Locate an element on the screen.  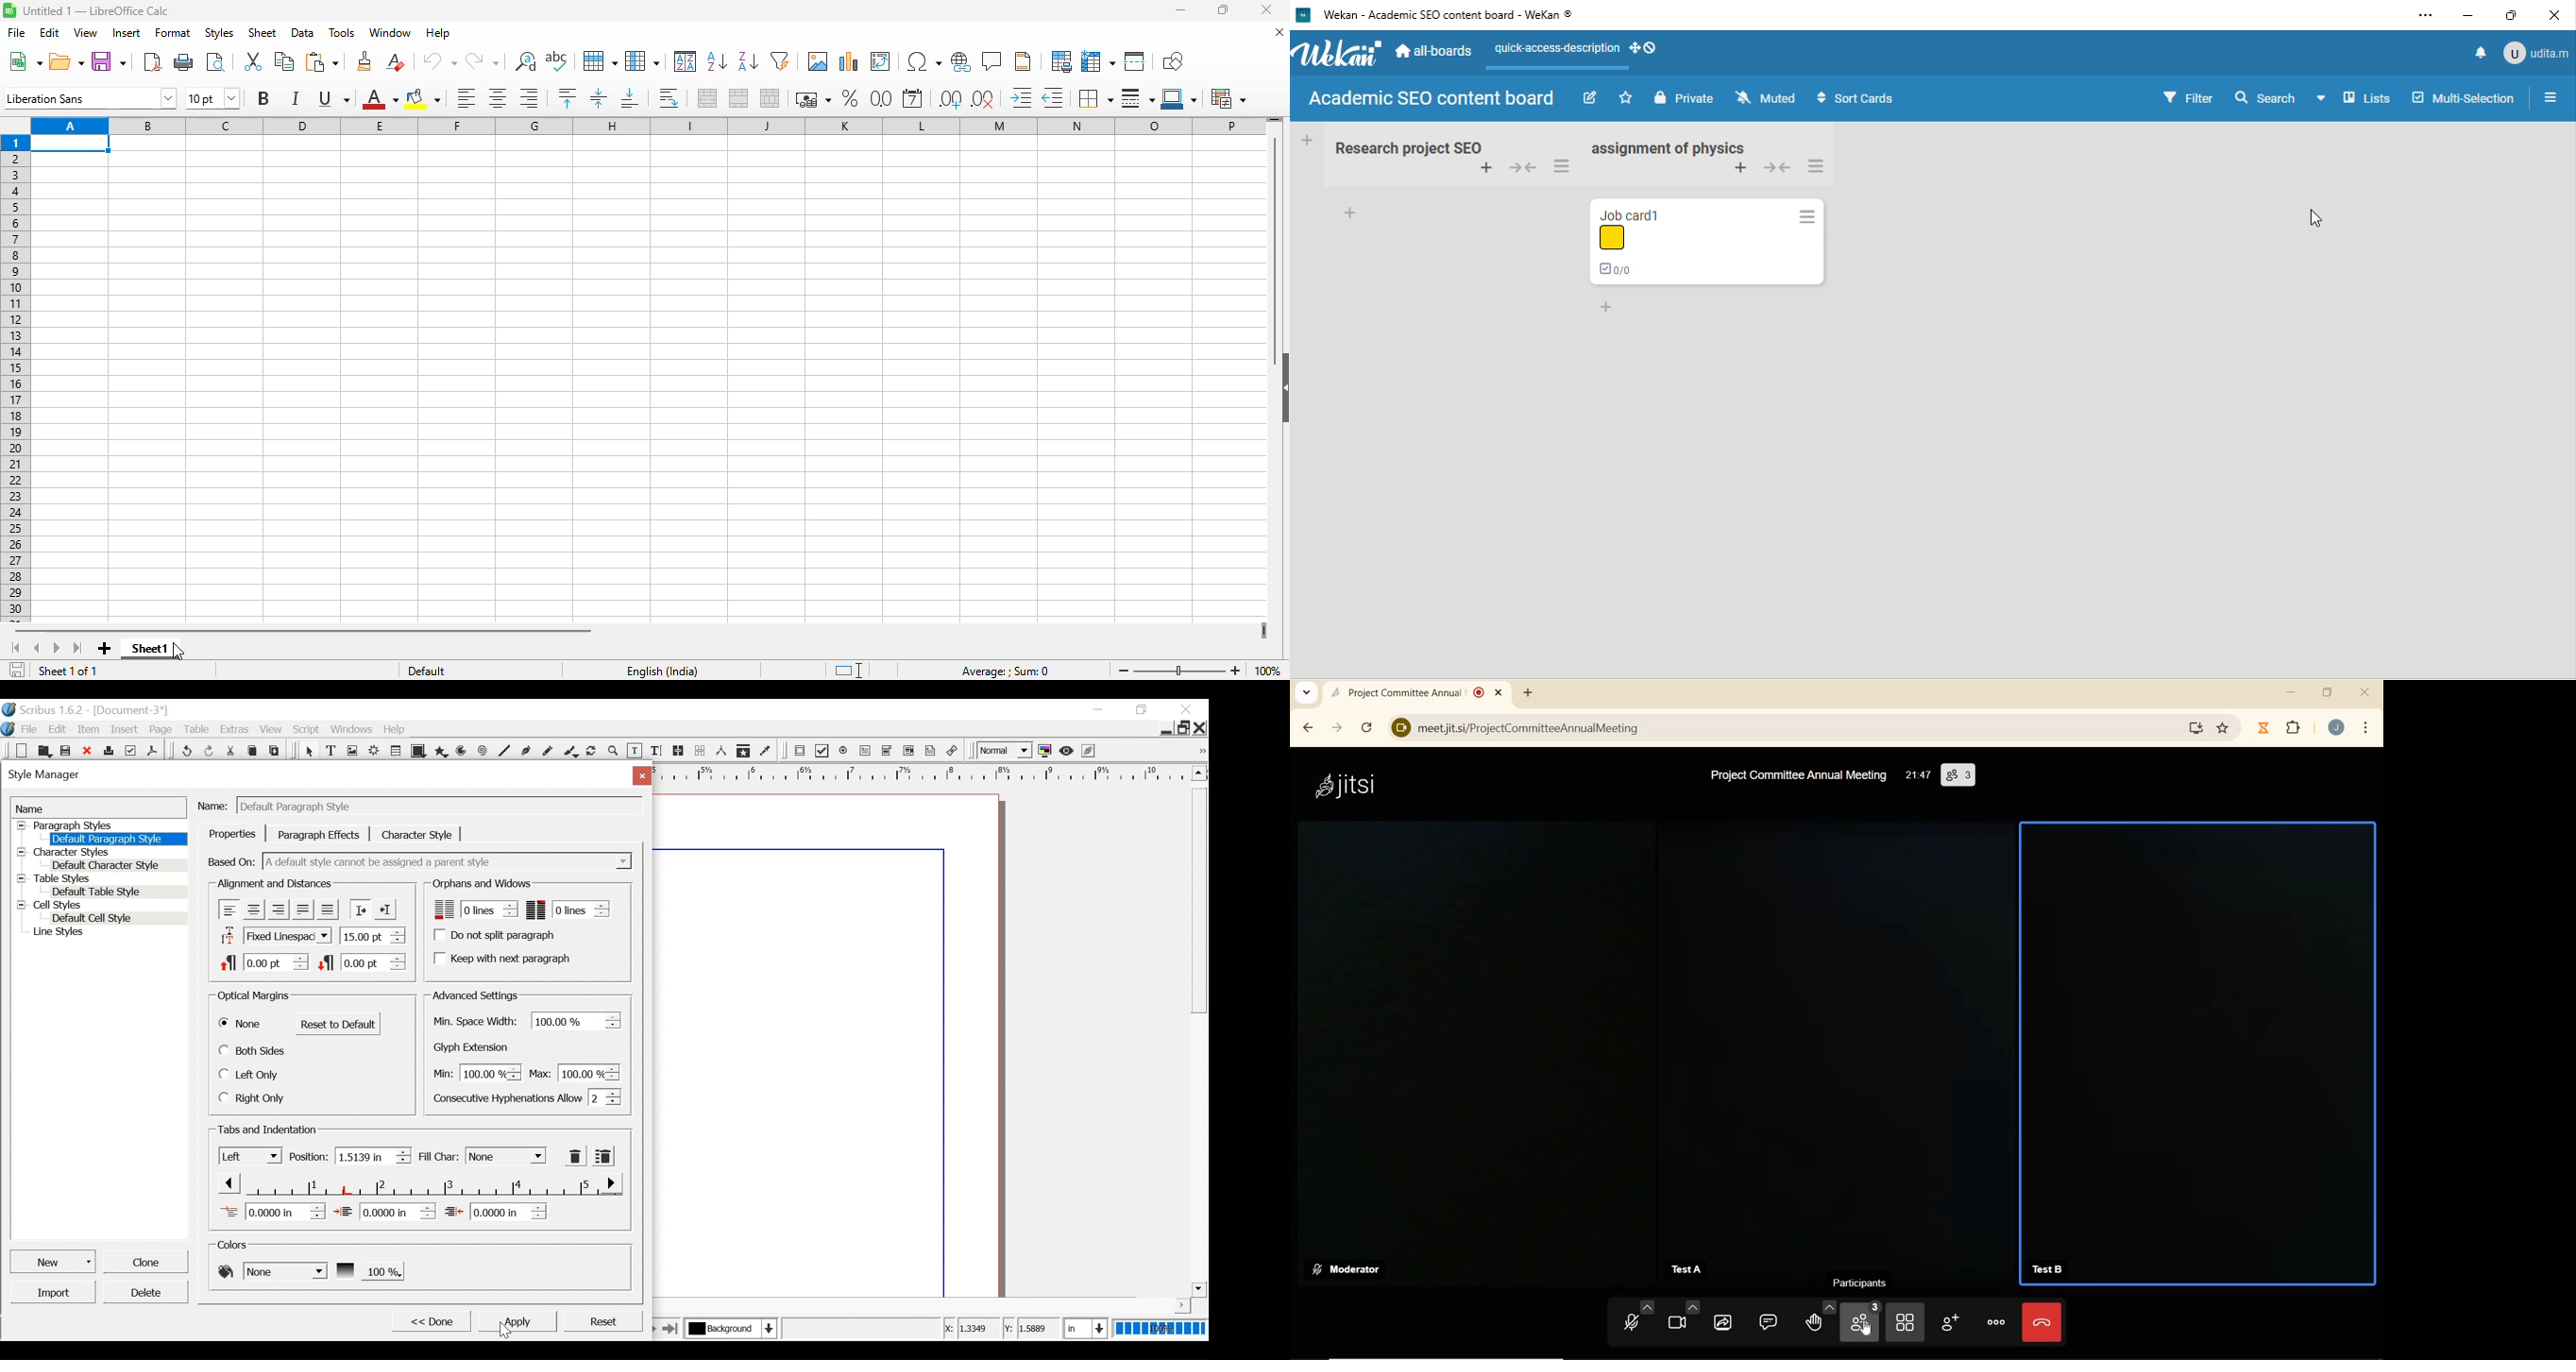
Reset is located at coordinates (602, 1320).